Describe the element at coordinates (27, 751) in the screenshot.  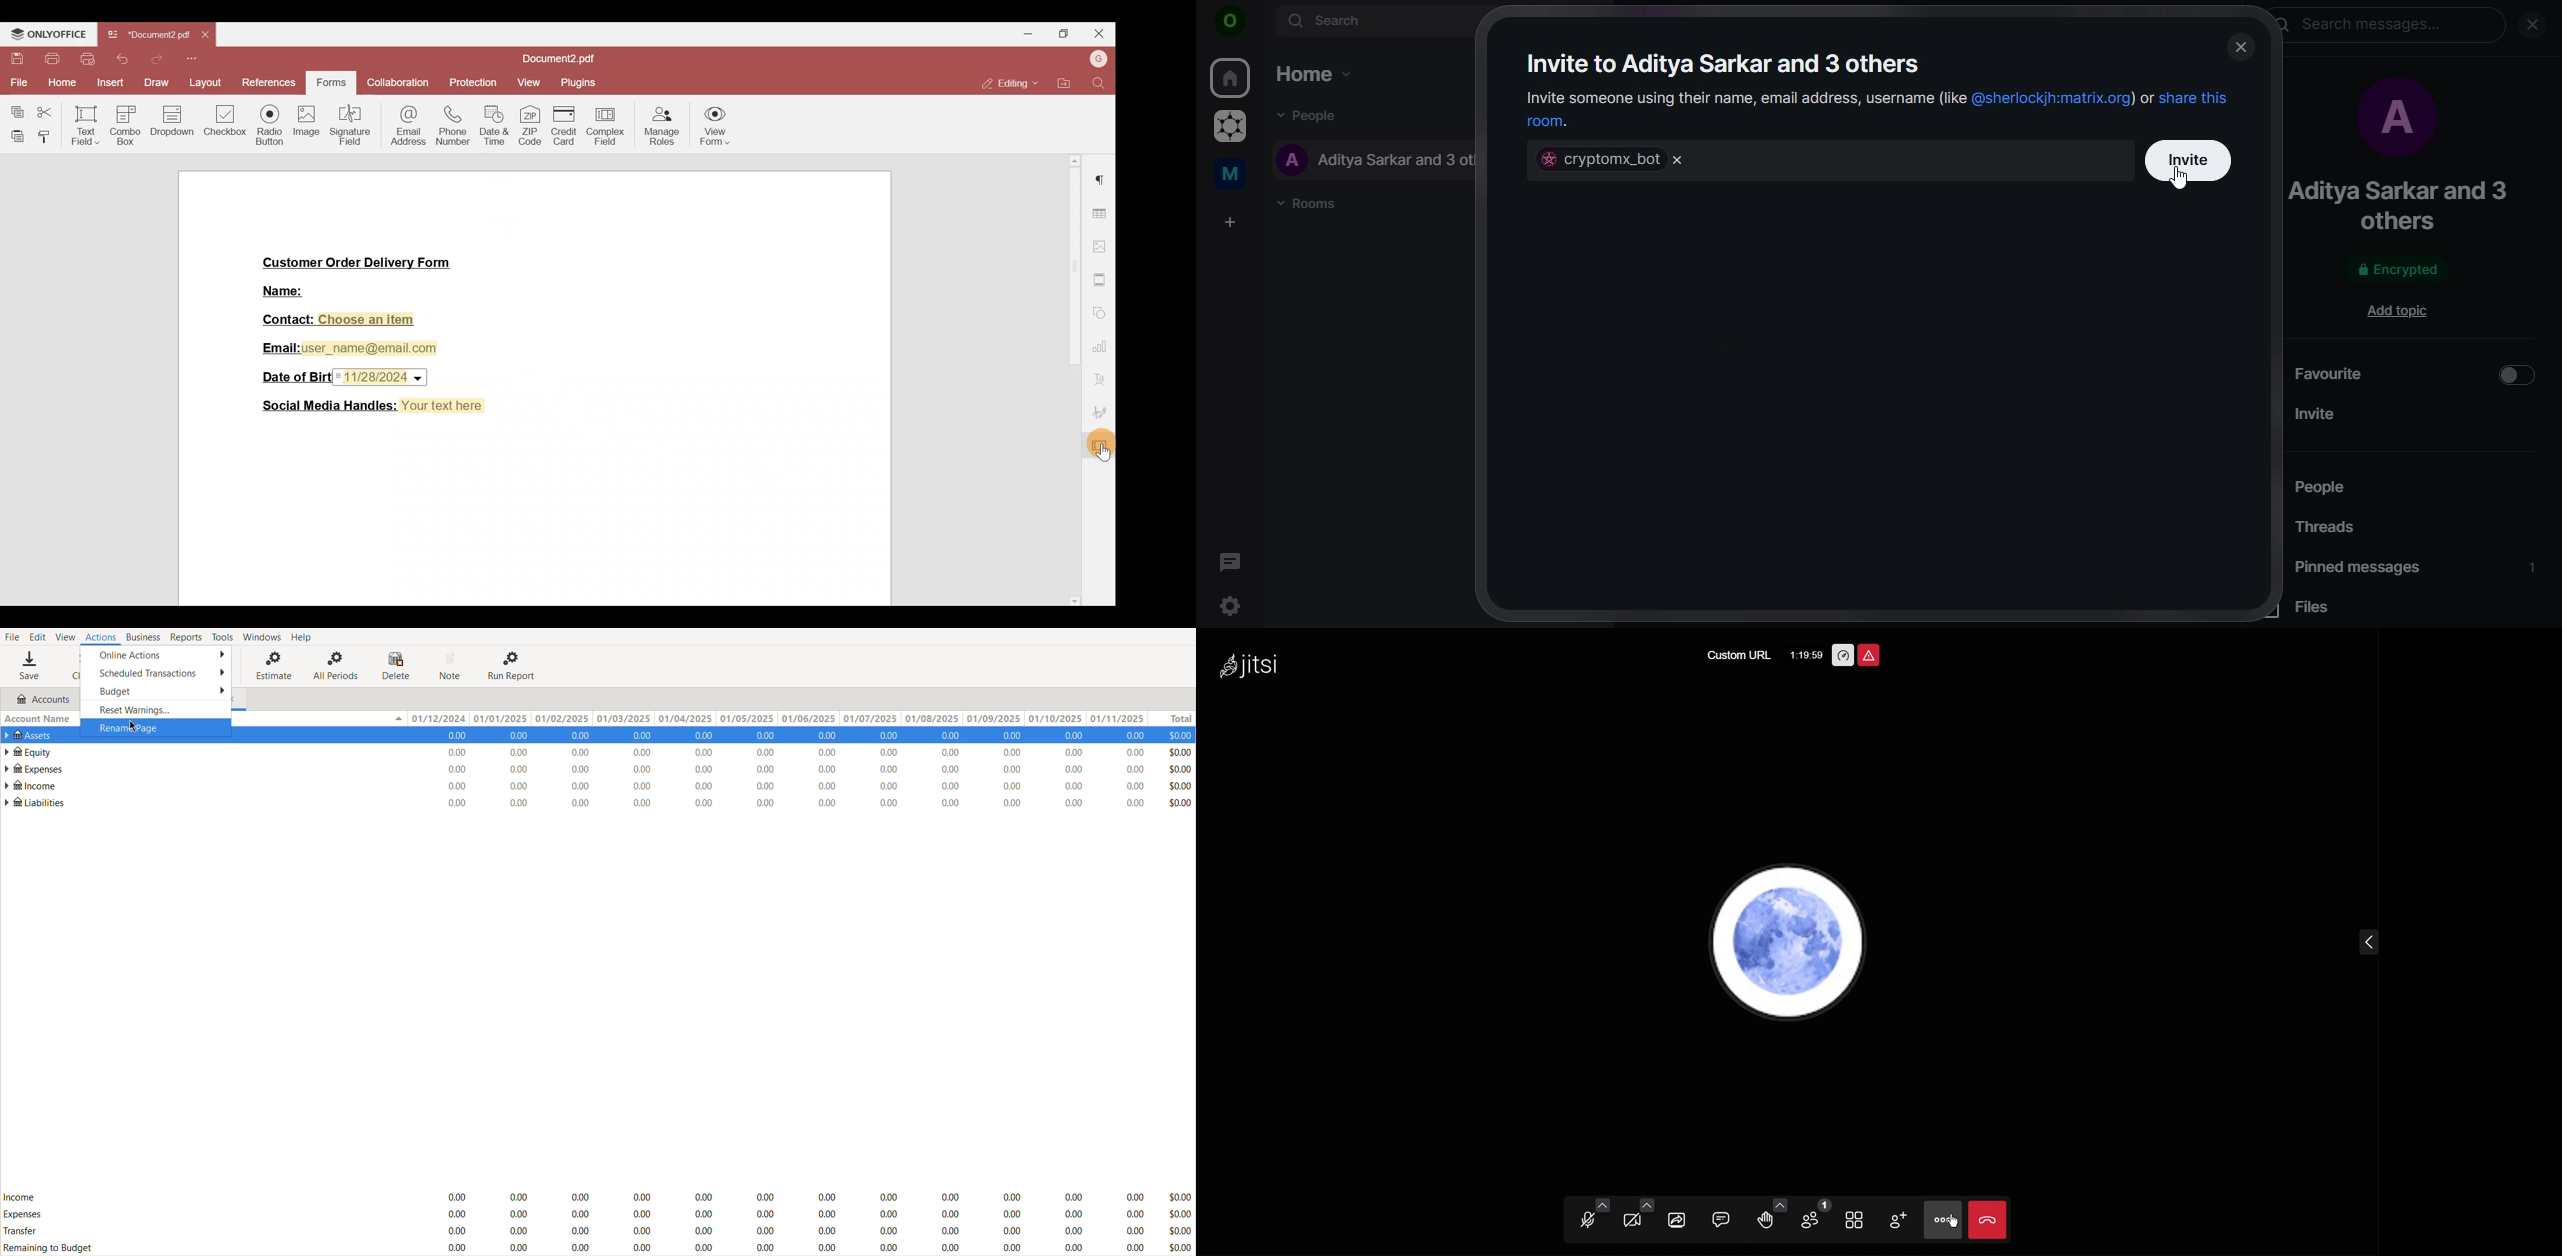
I see `Equity` at that location.